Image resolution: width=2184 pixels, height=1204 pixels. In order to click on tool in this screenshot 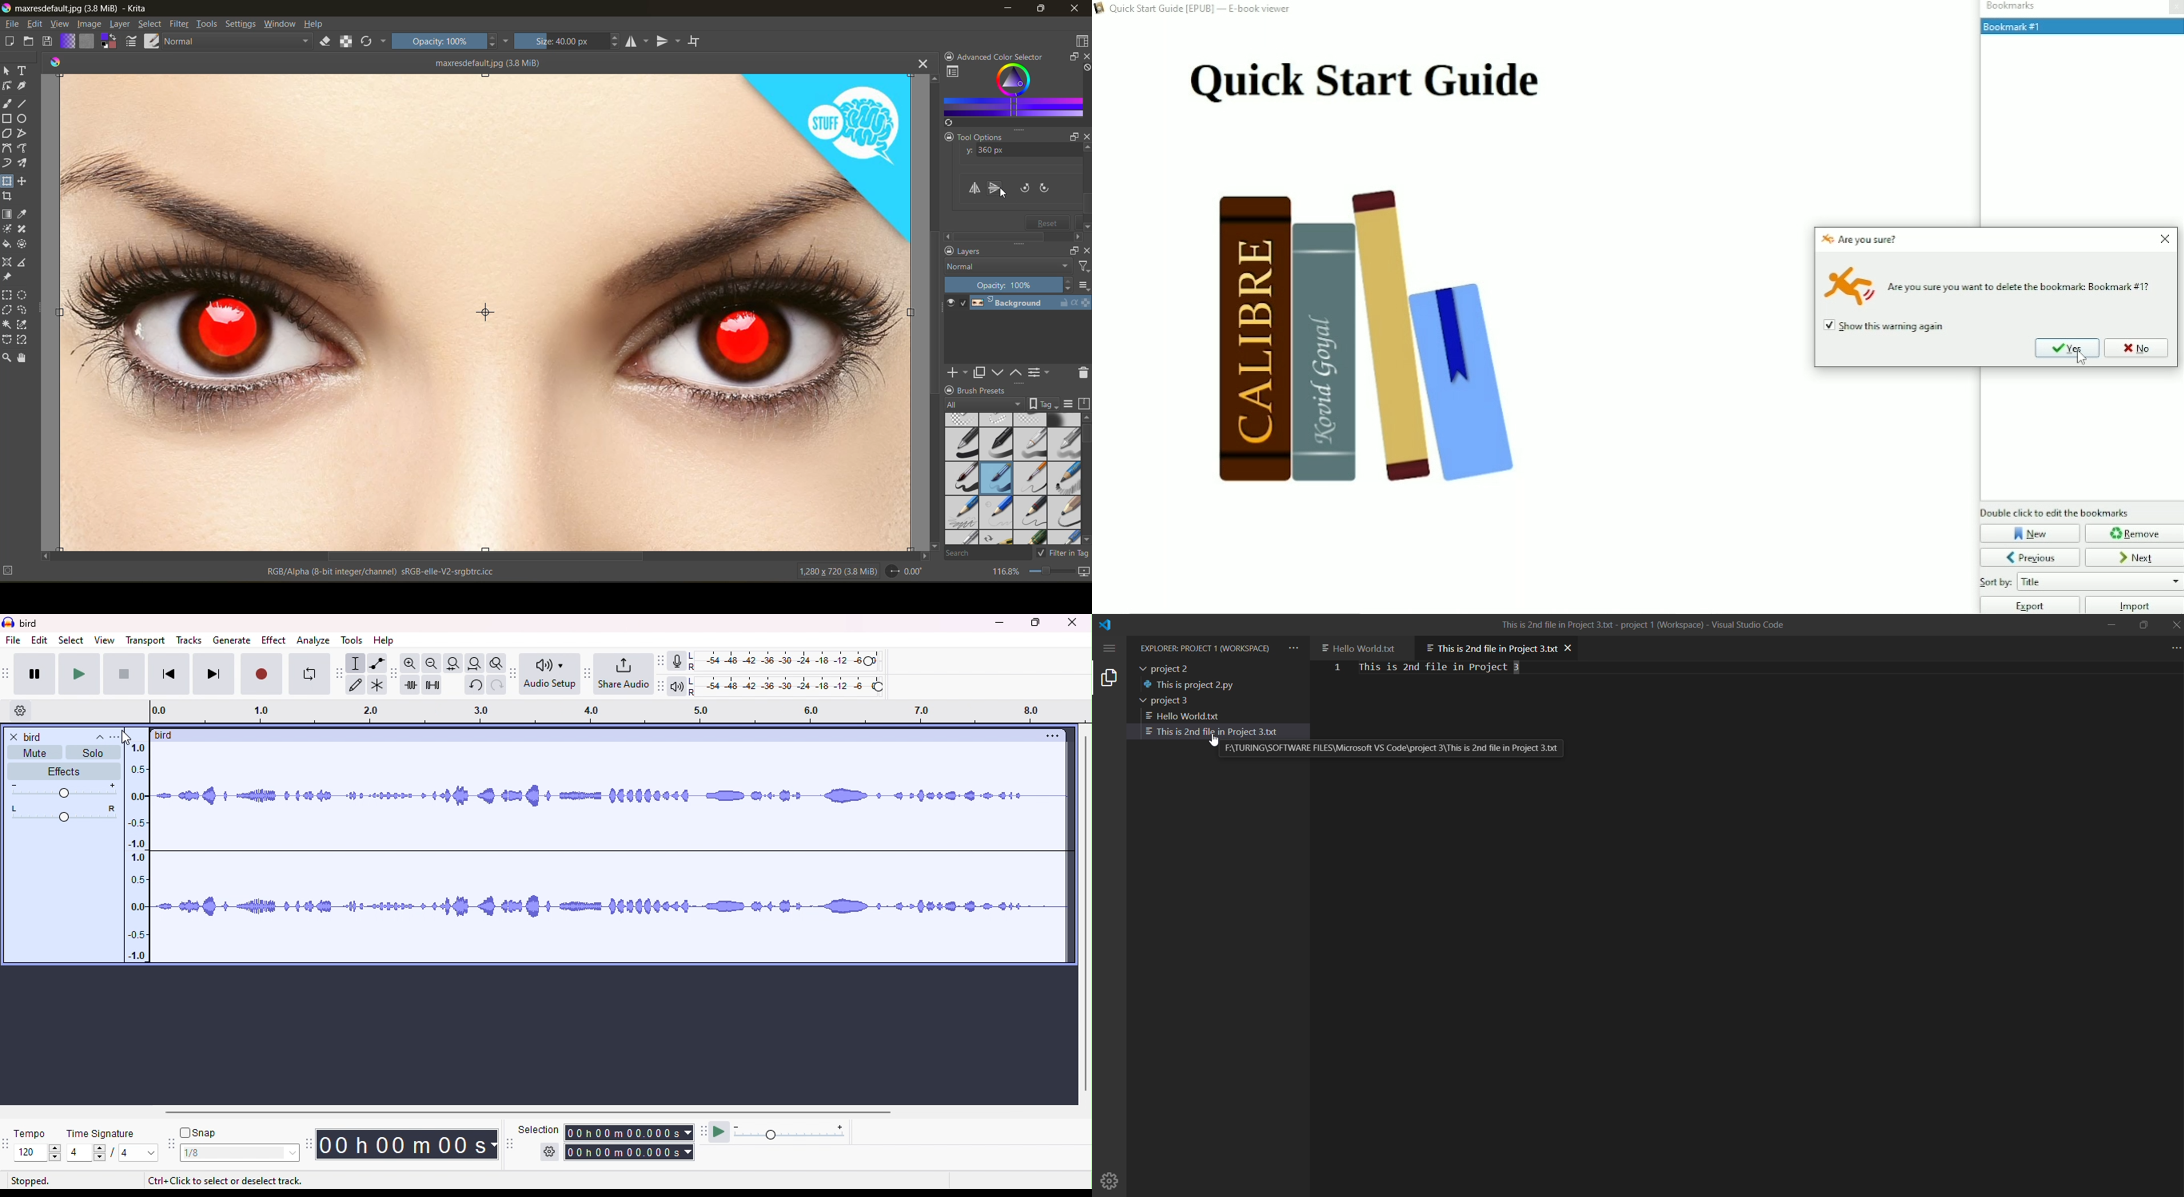, I will do `click(25, 103)`.